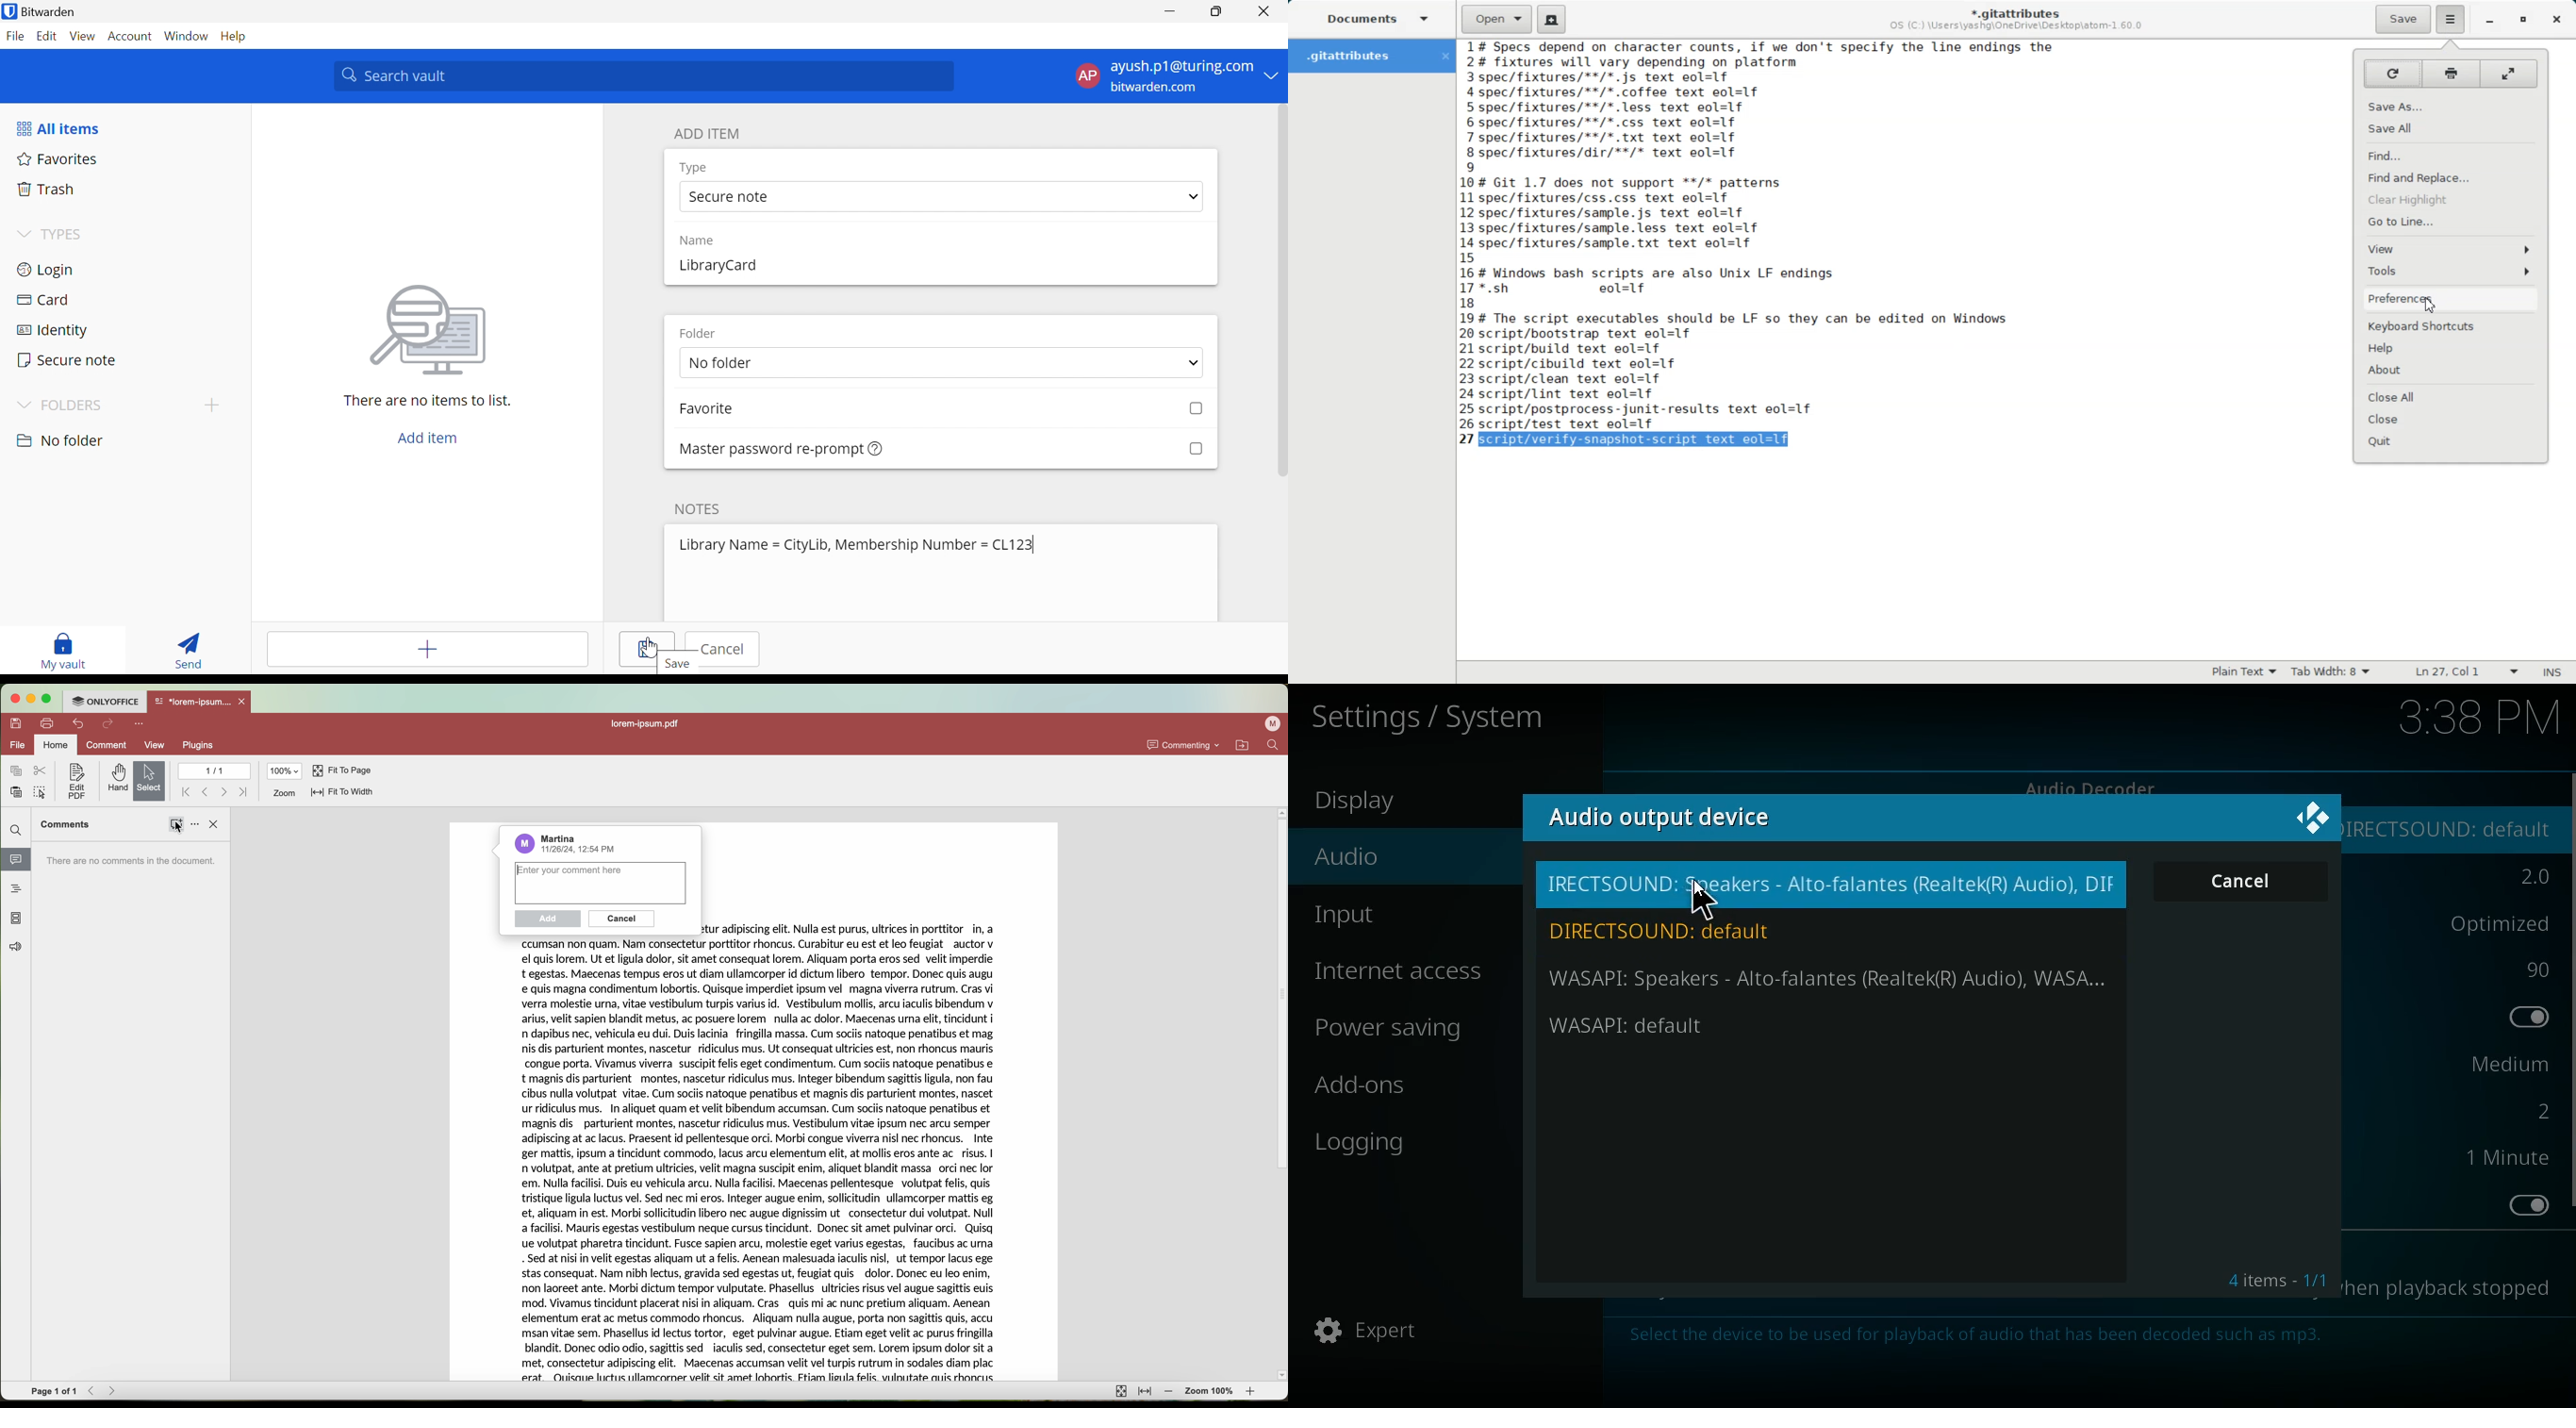 This screenshot has height=1428, width=2576. What do you see at coordinates (42, 770) in the screenshot?
I see `cut` at bounding box center [42, 770].